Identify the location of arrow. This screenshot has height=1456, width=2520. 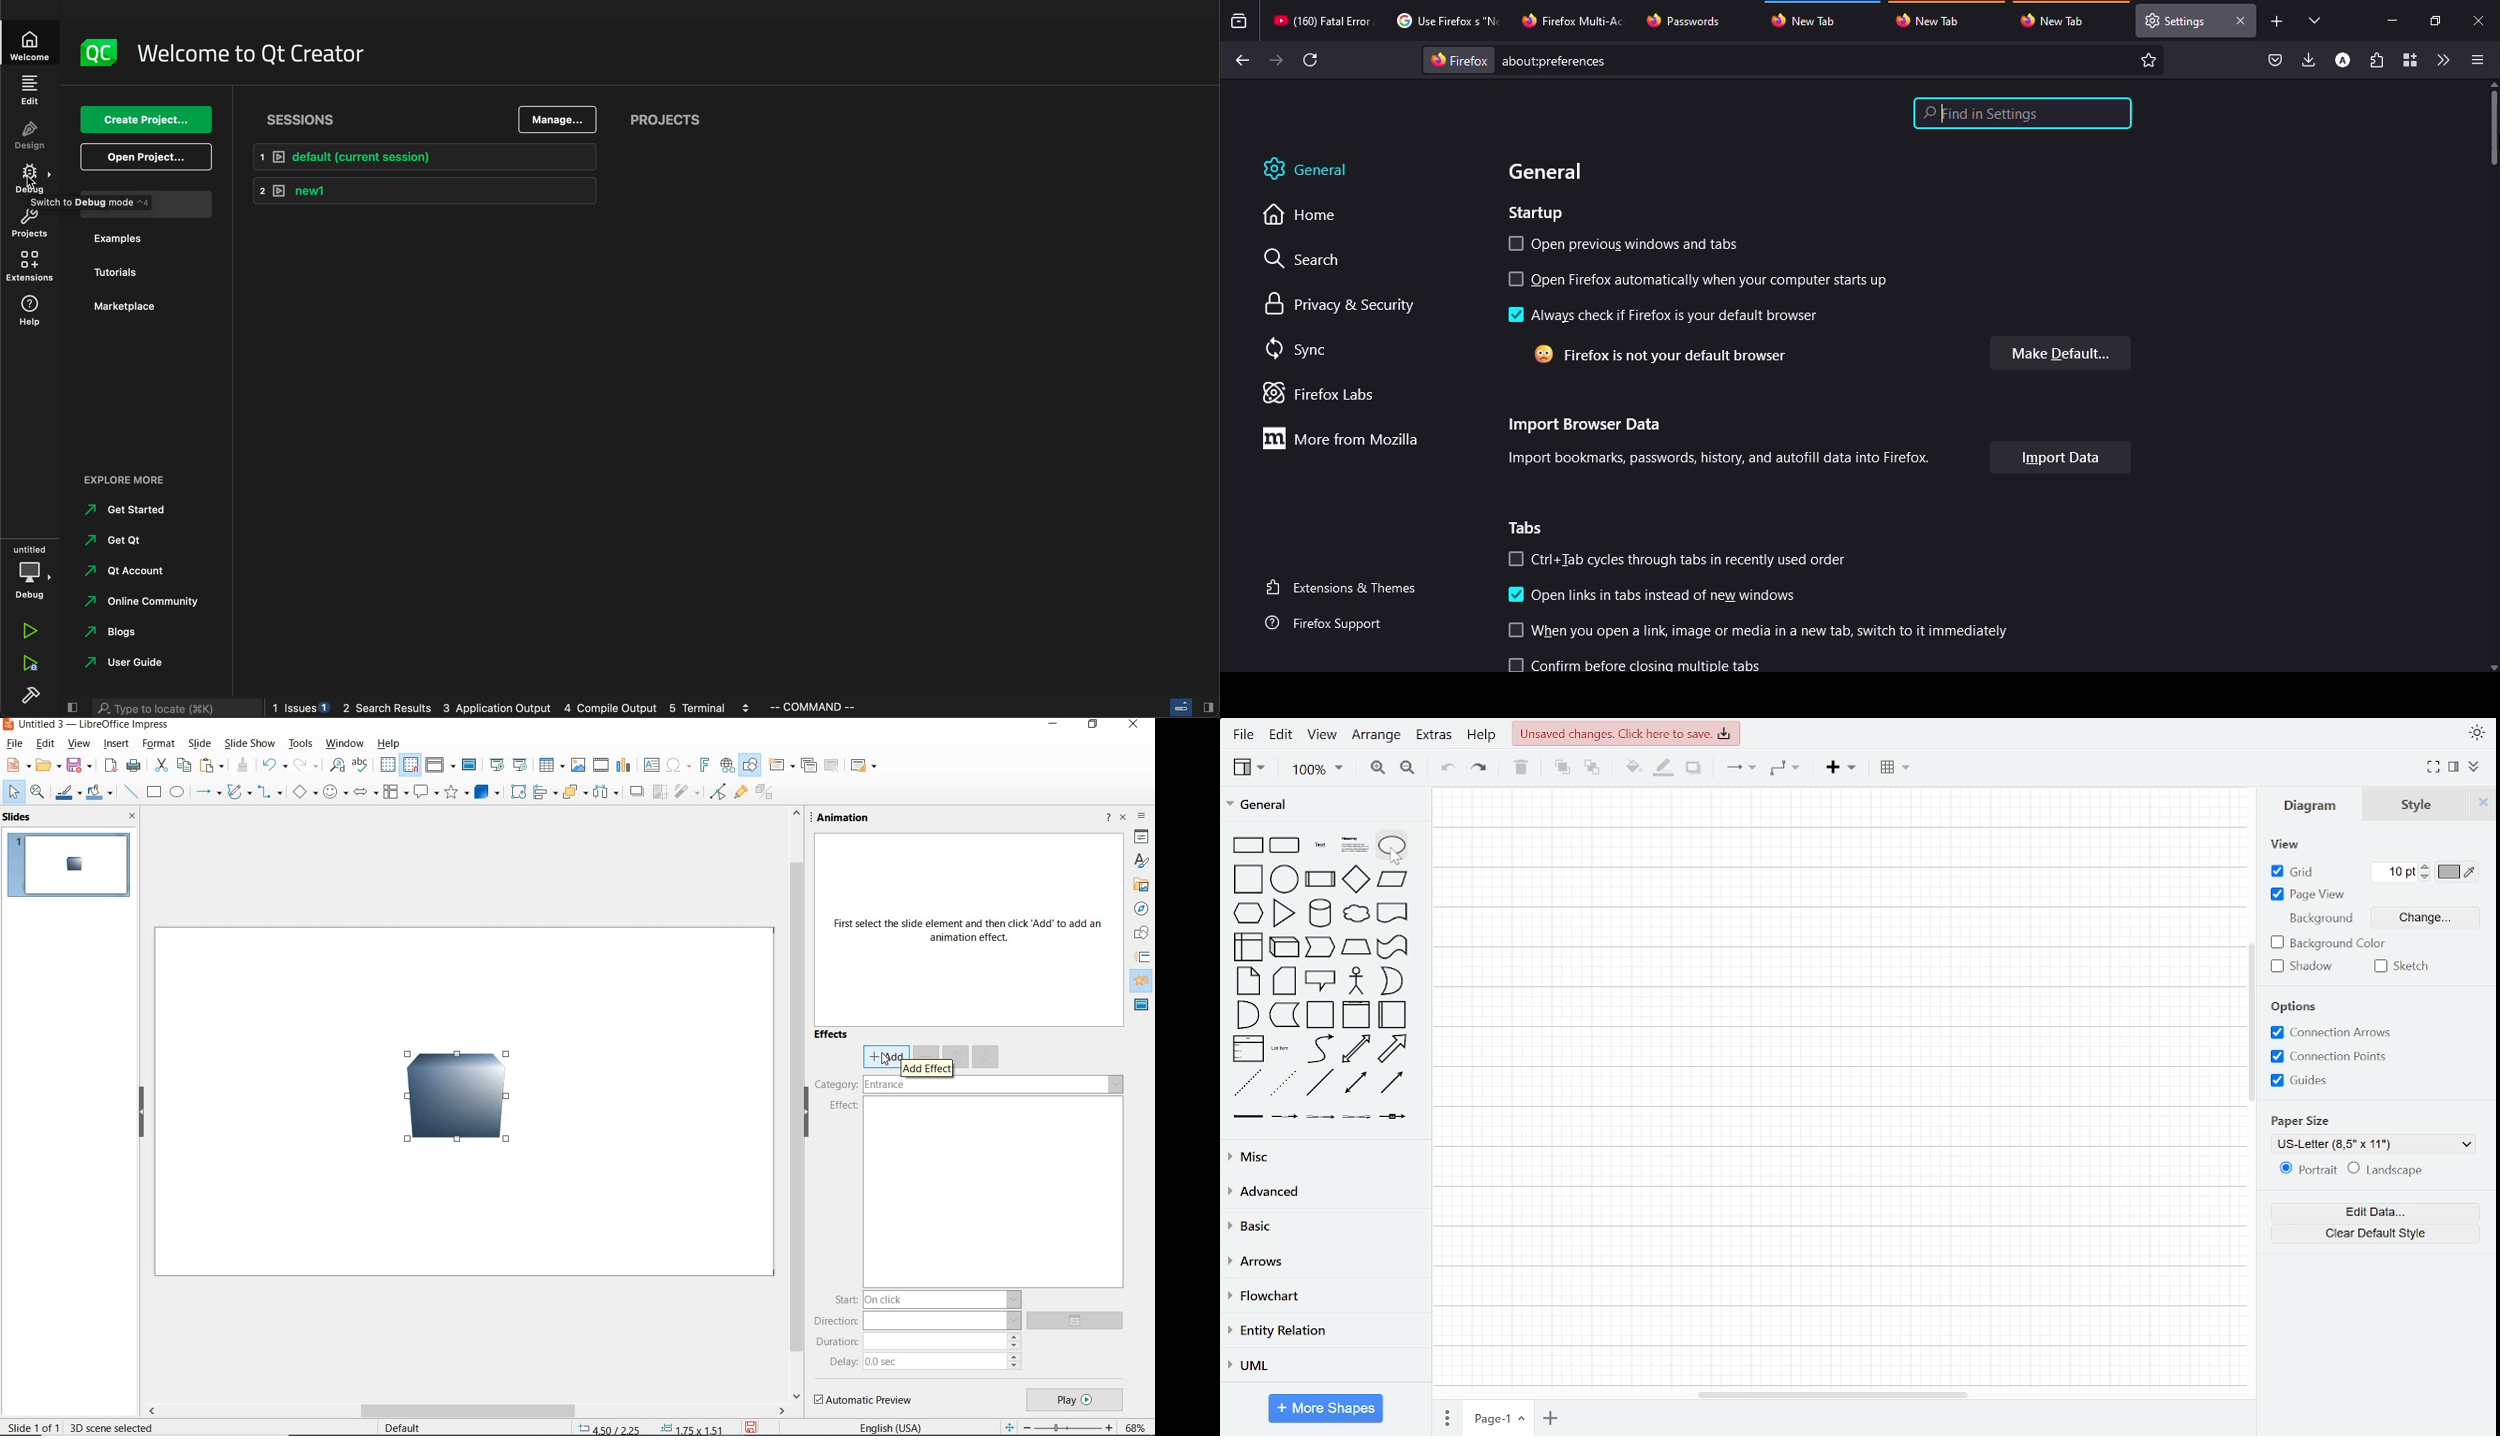
(1395, 1050).